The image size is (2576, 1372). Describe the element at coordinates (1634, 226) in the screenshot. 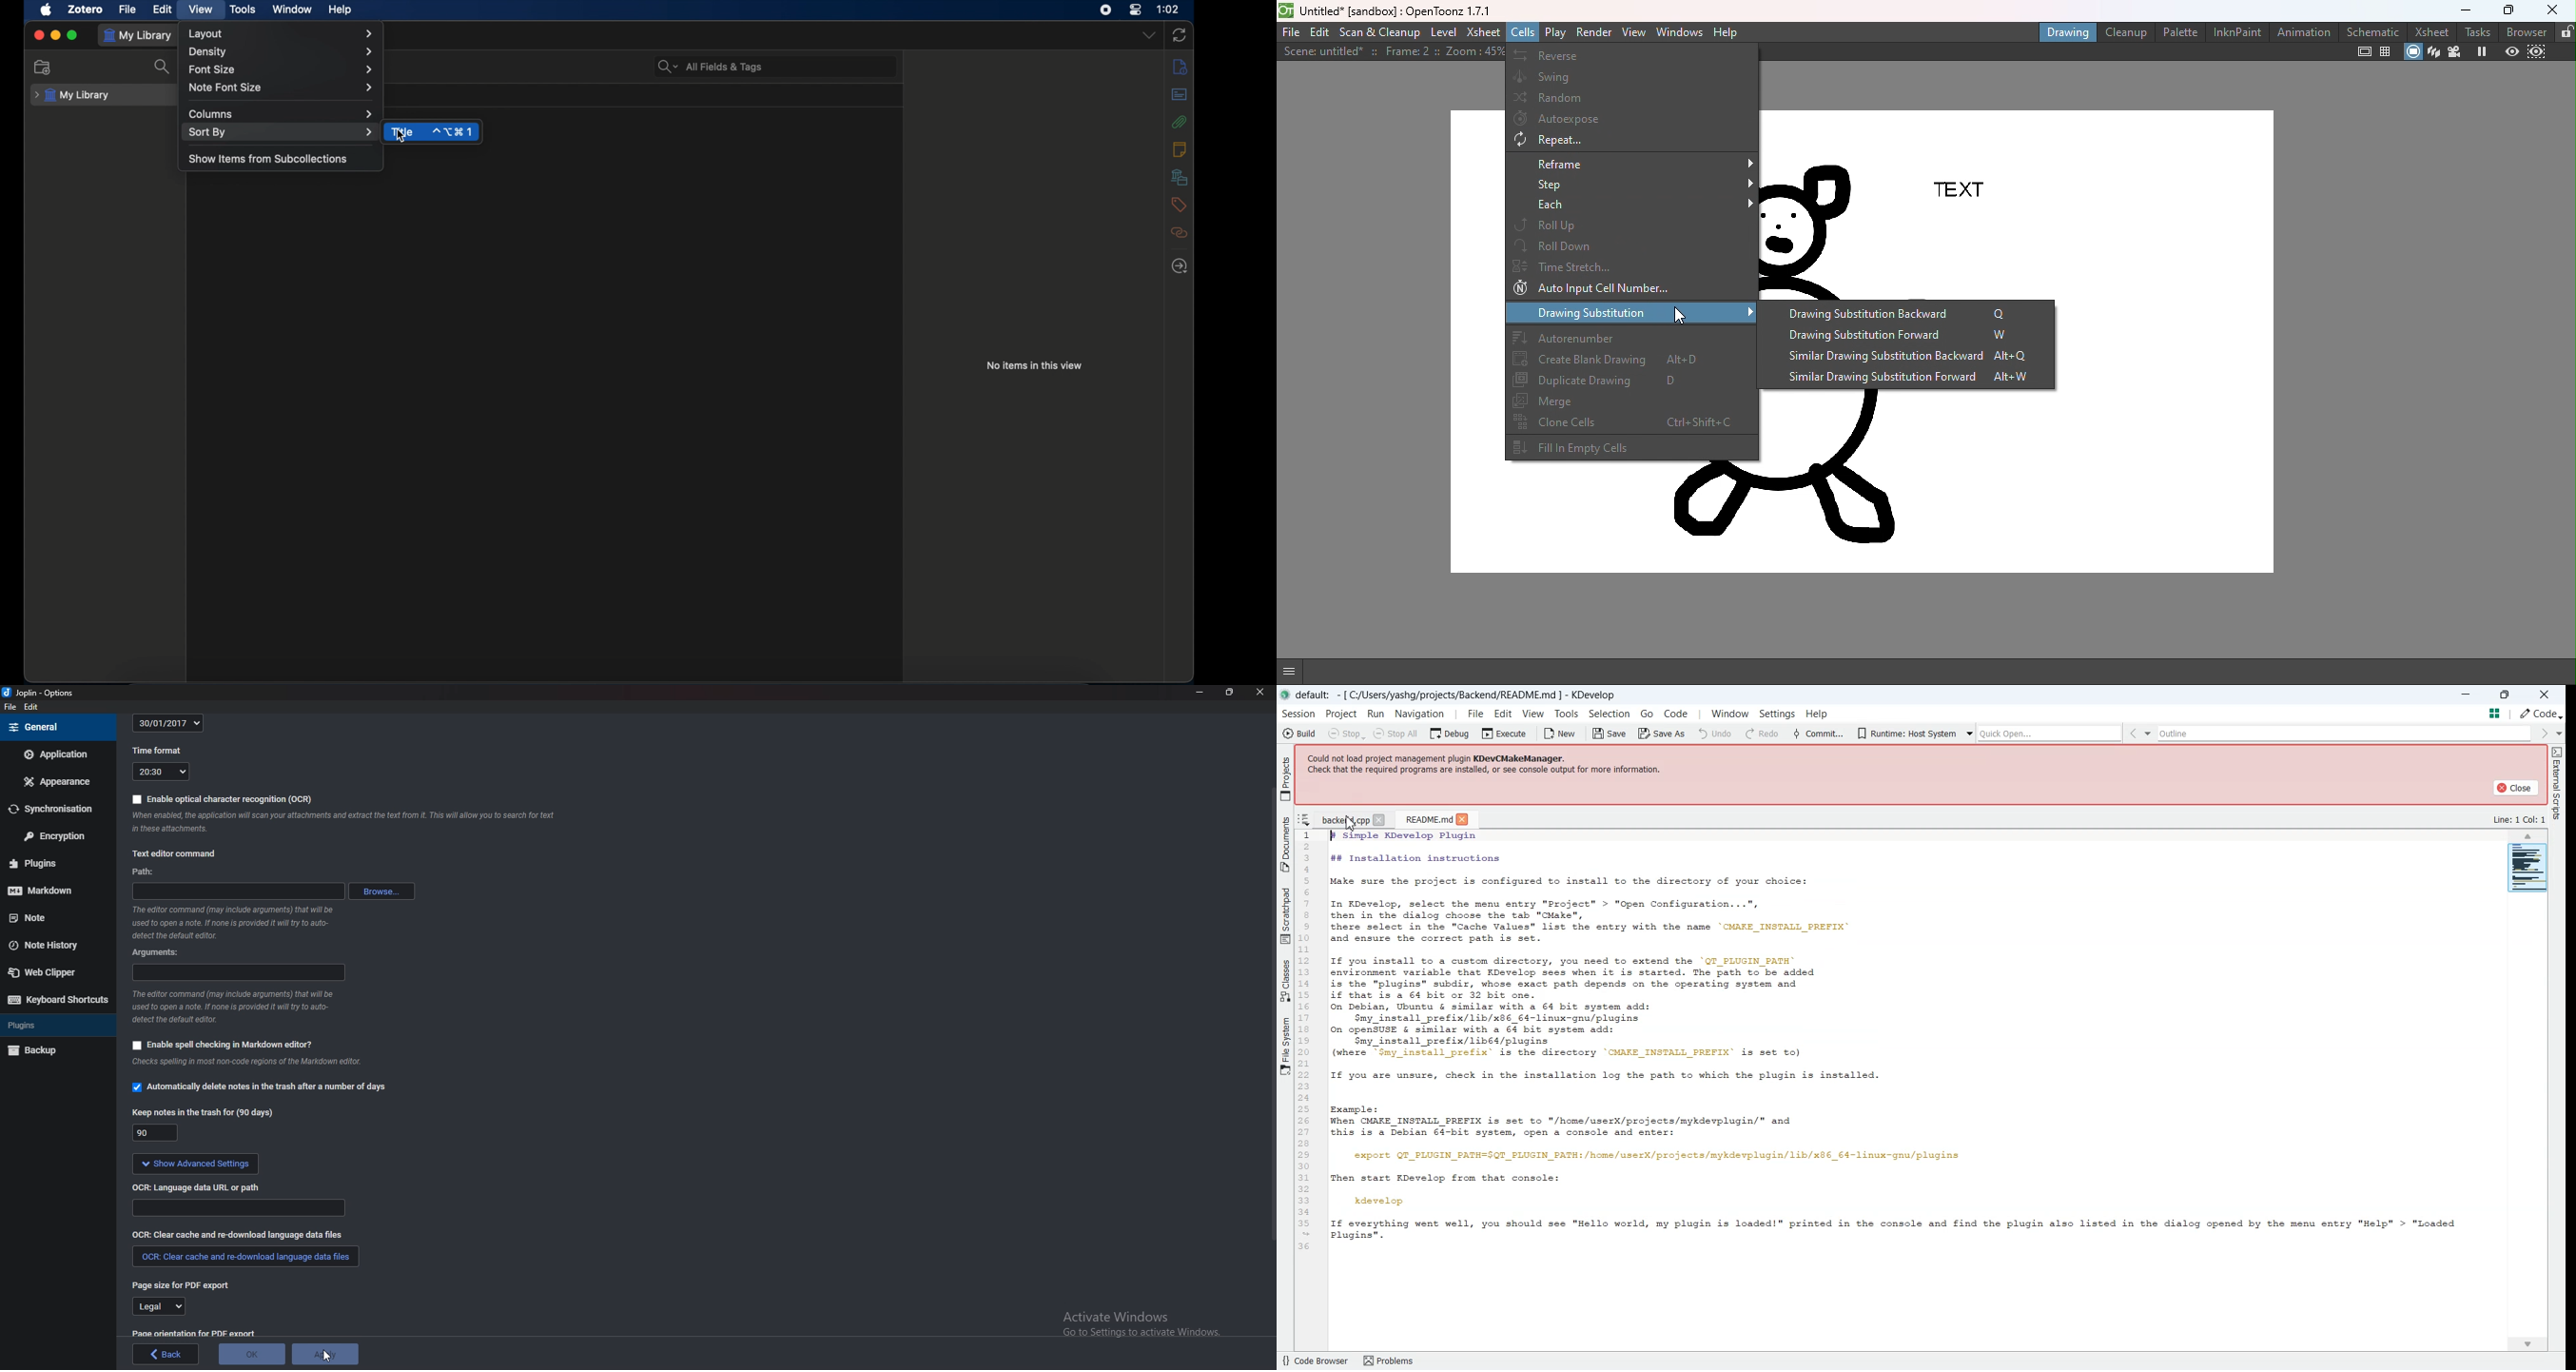

I see `Roll up` at that location.